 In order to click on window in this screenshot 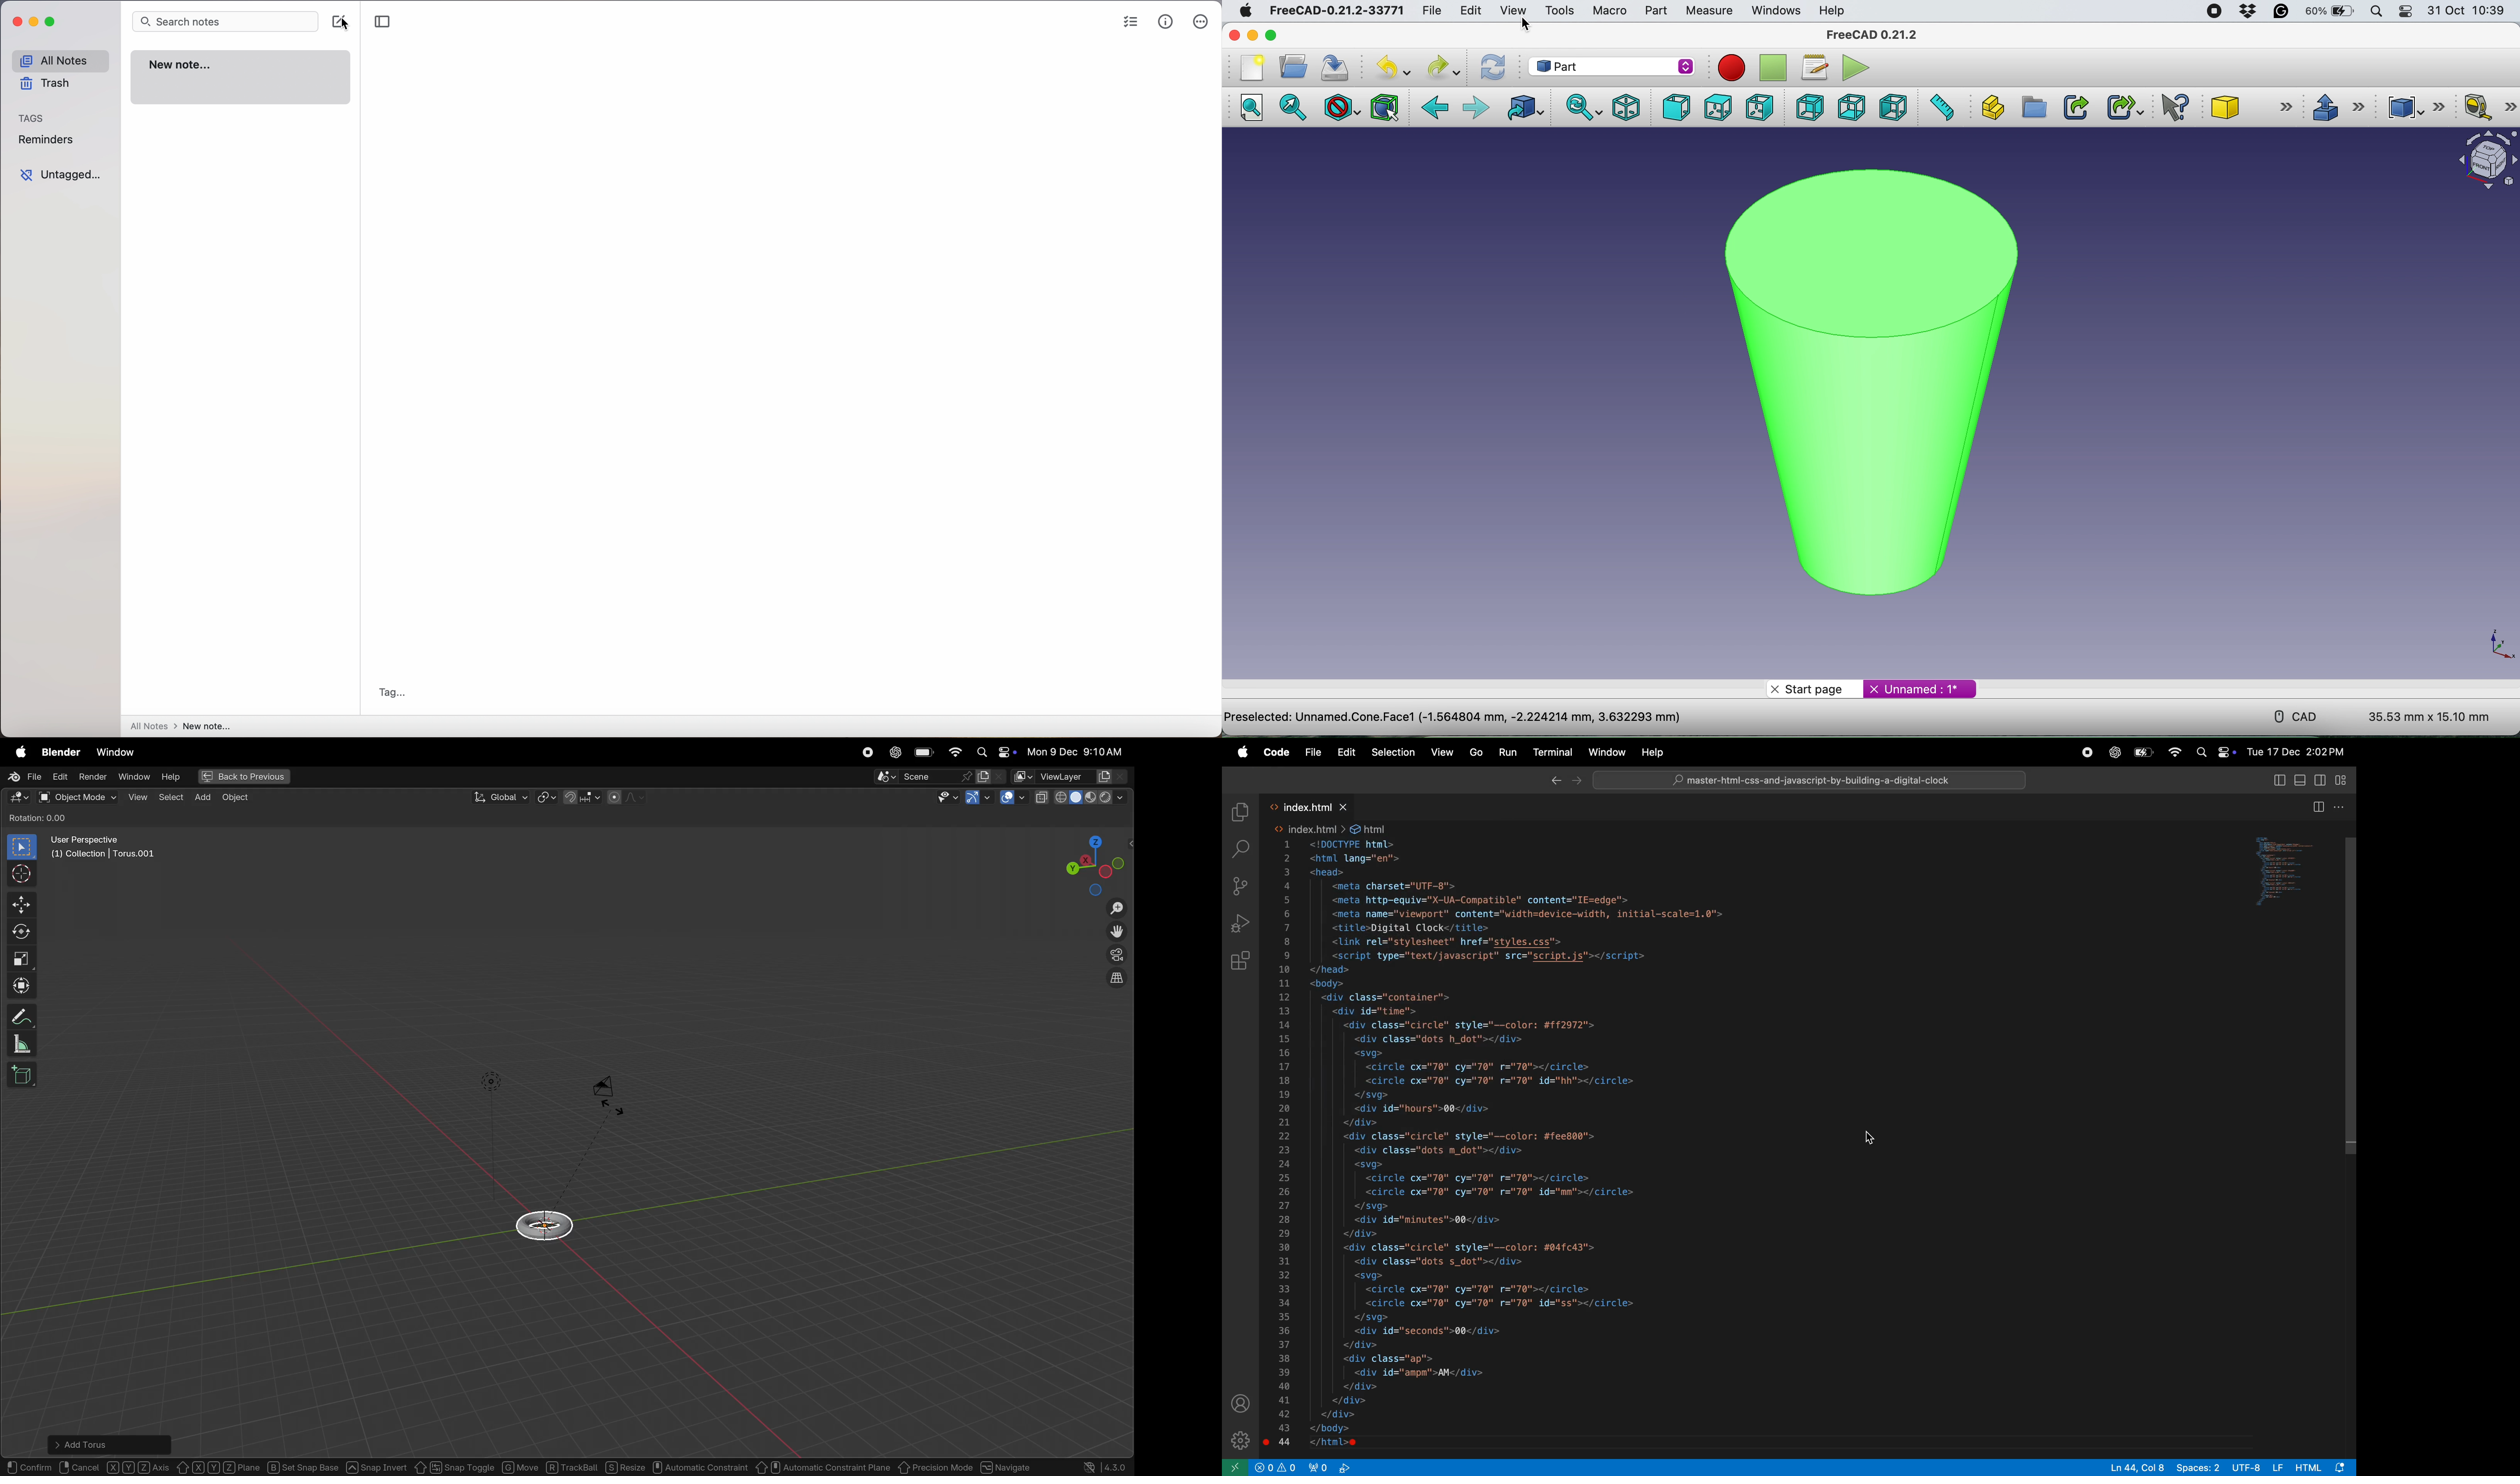, I will do `click(115, 752)`.